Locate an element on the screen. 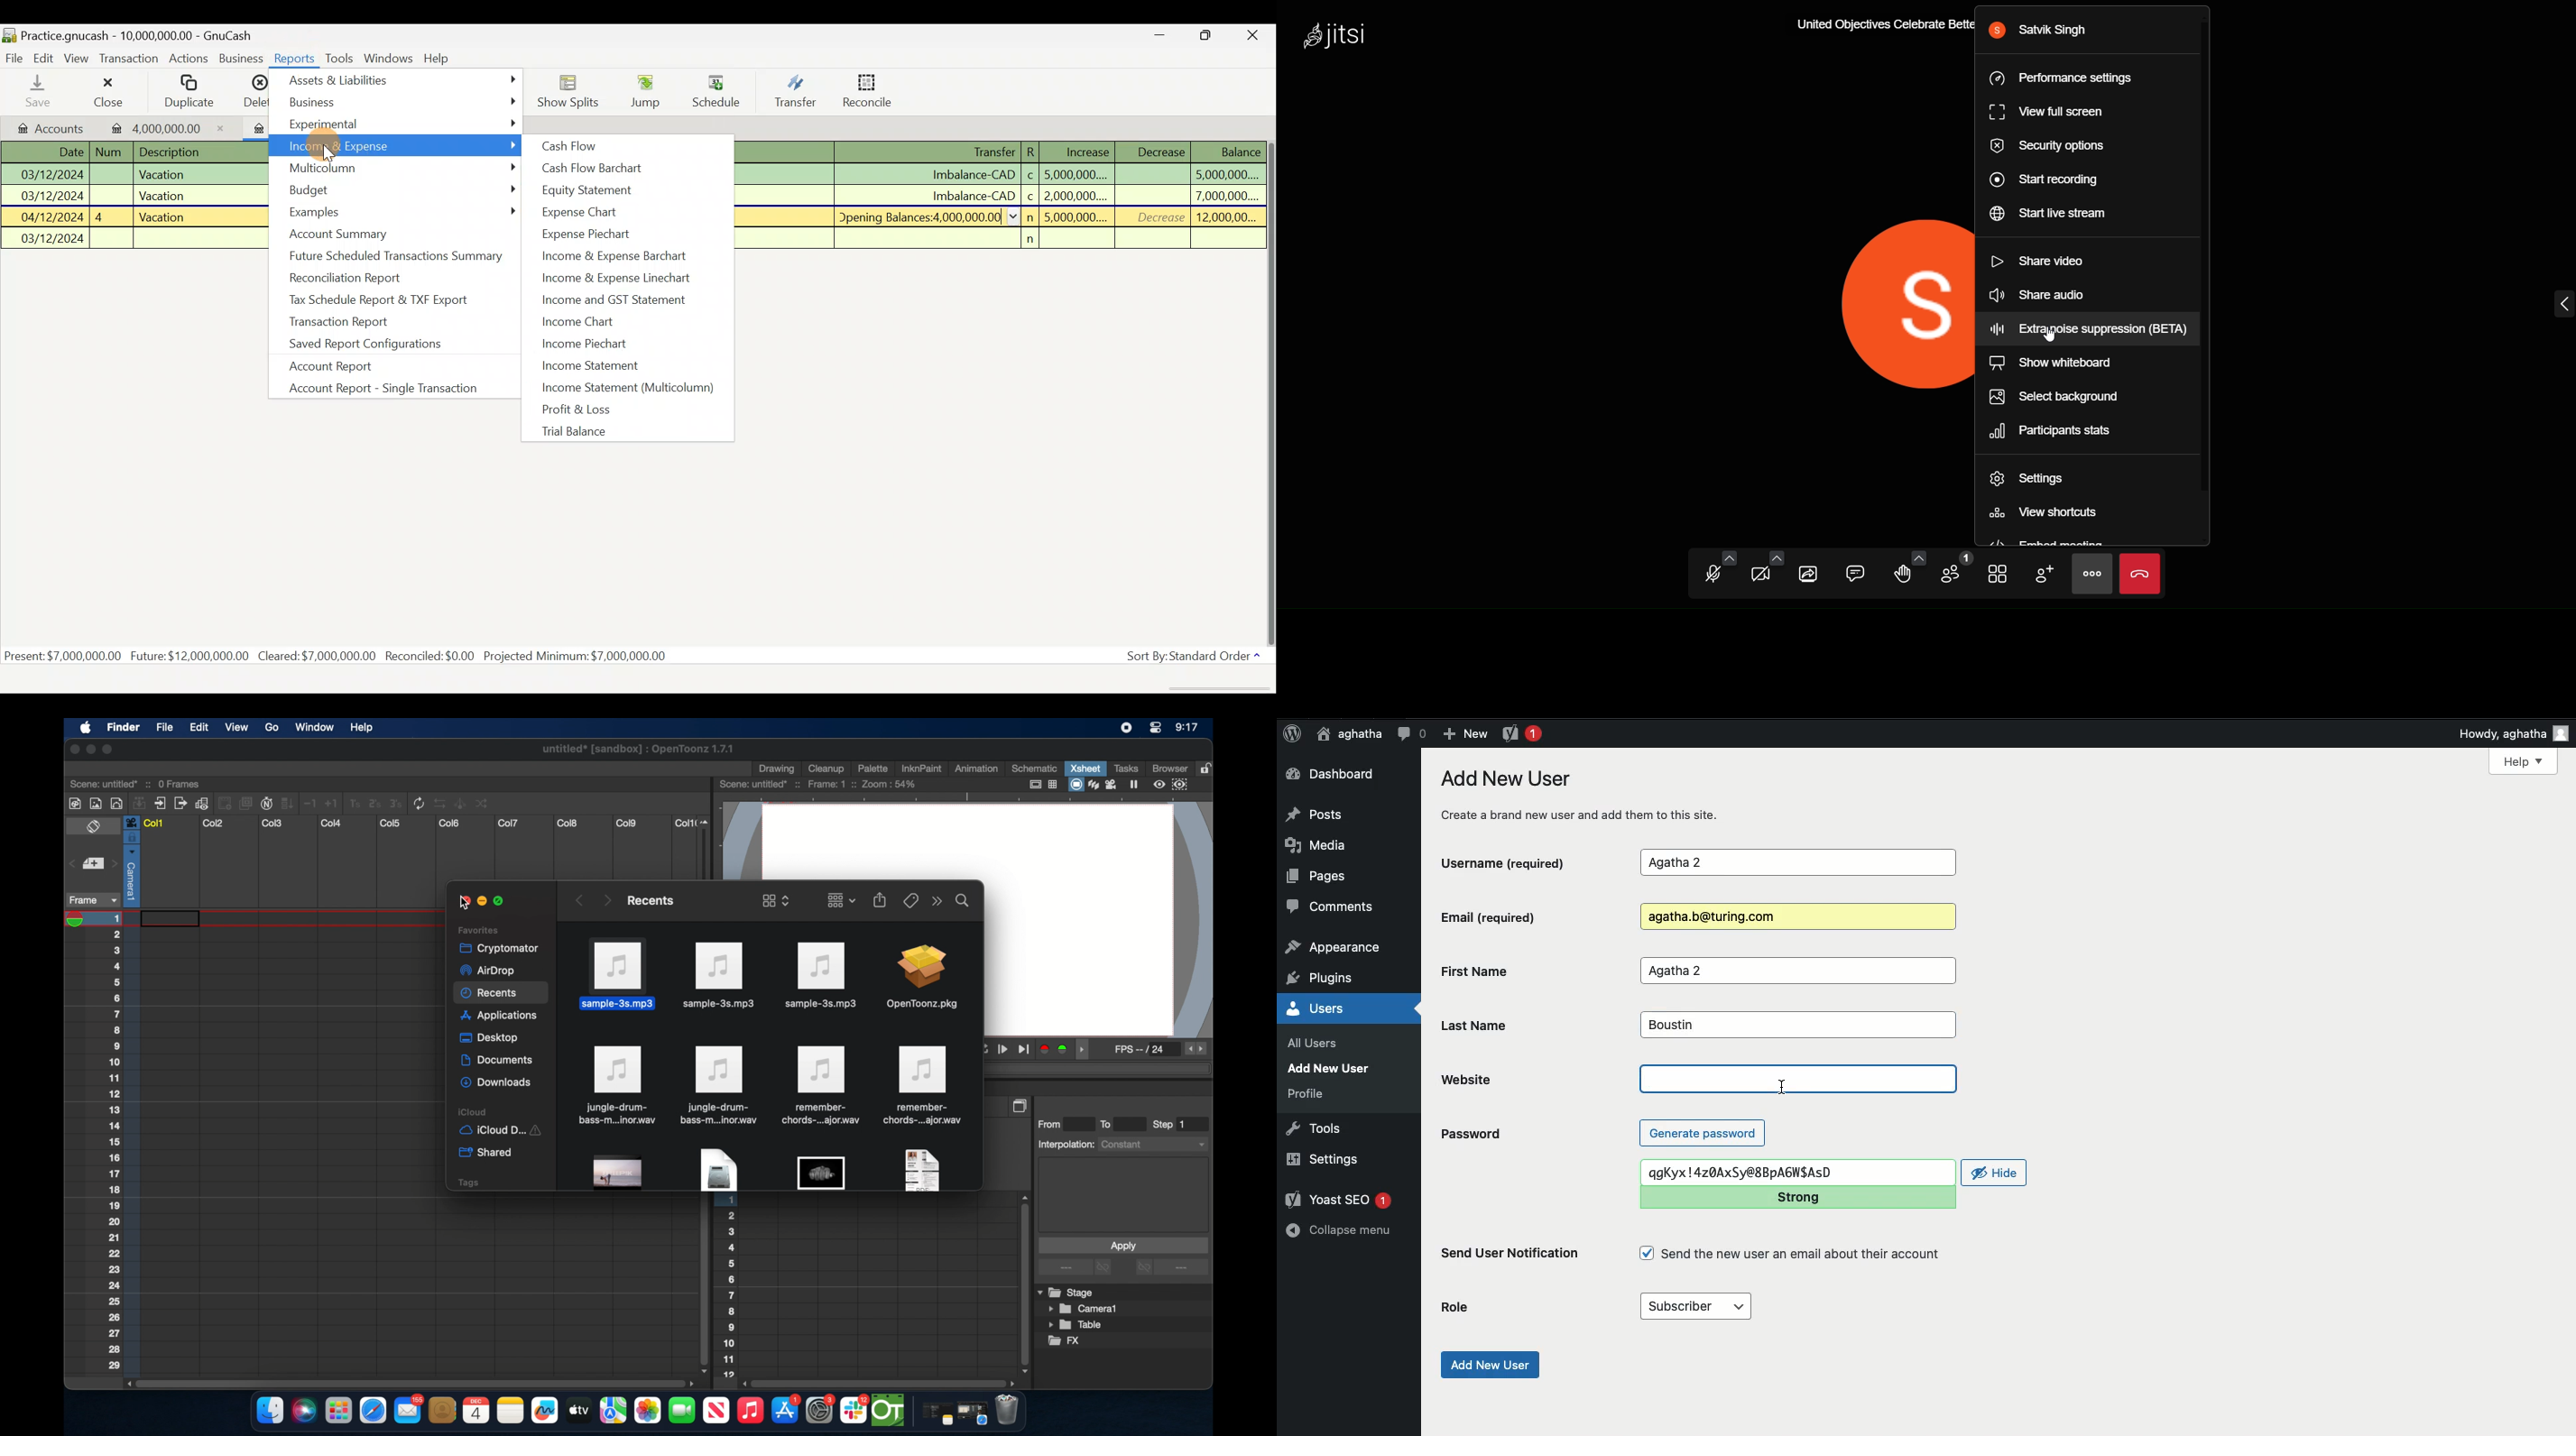  Users is located at coordinates (1334, 1008).